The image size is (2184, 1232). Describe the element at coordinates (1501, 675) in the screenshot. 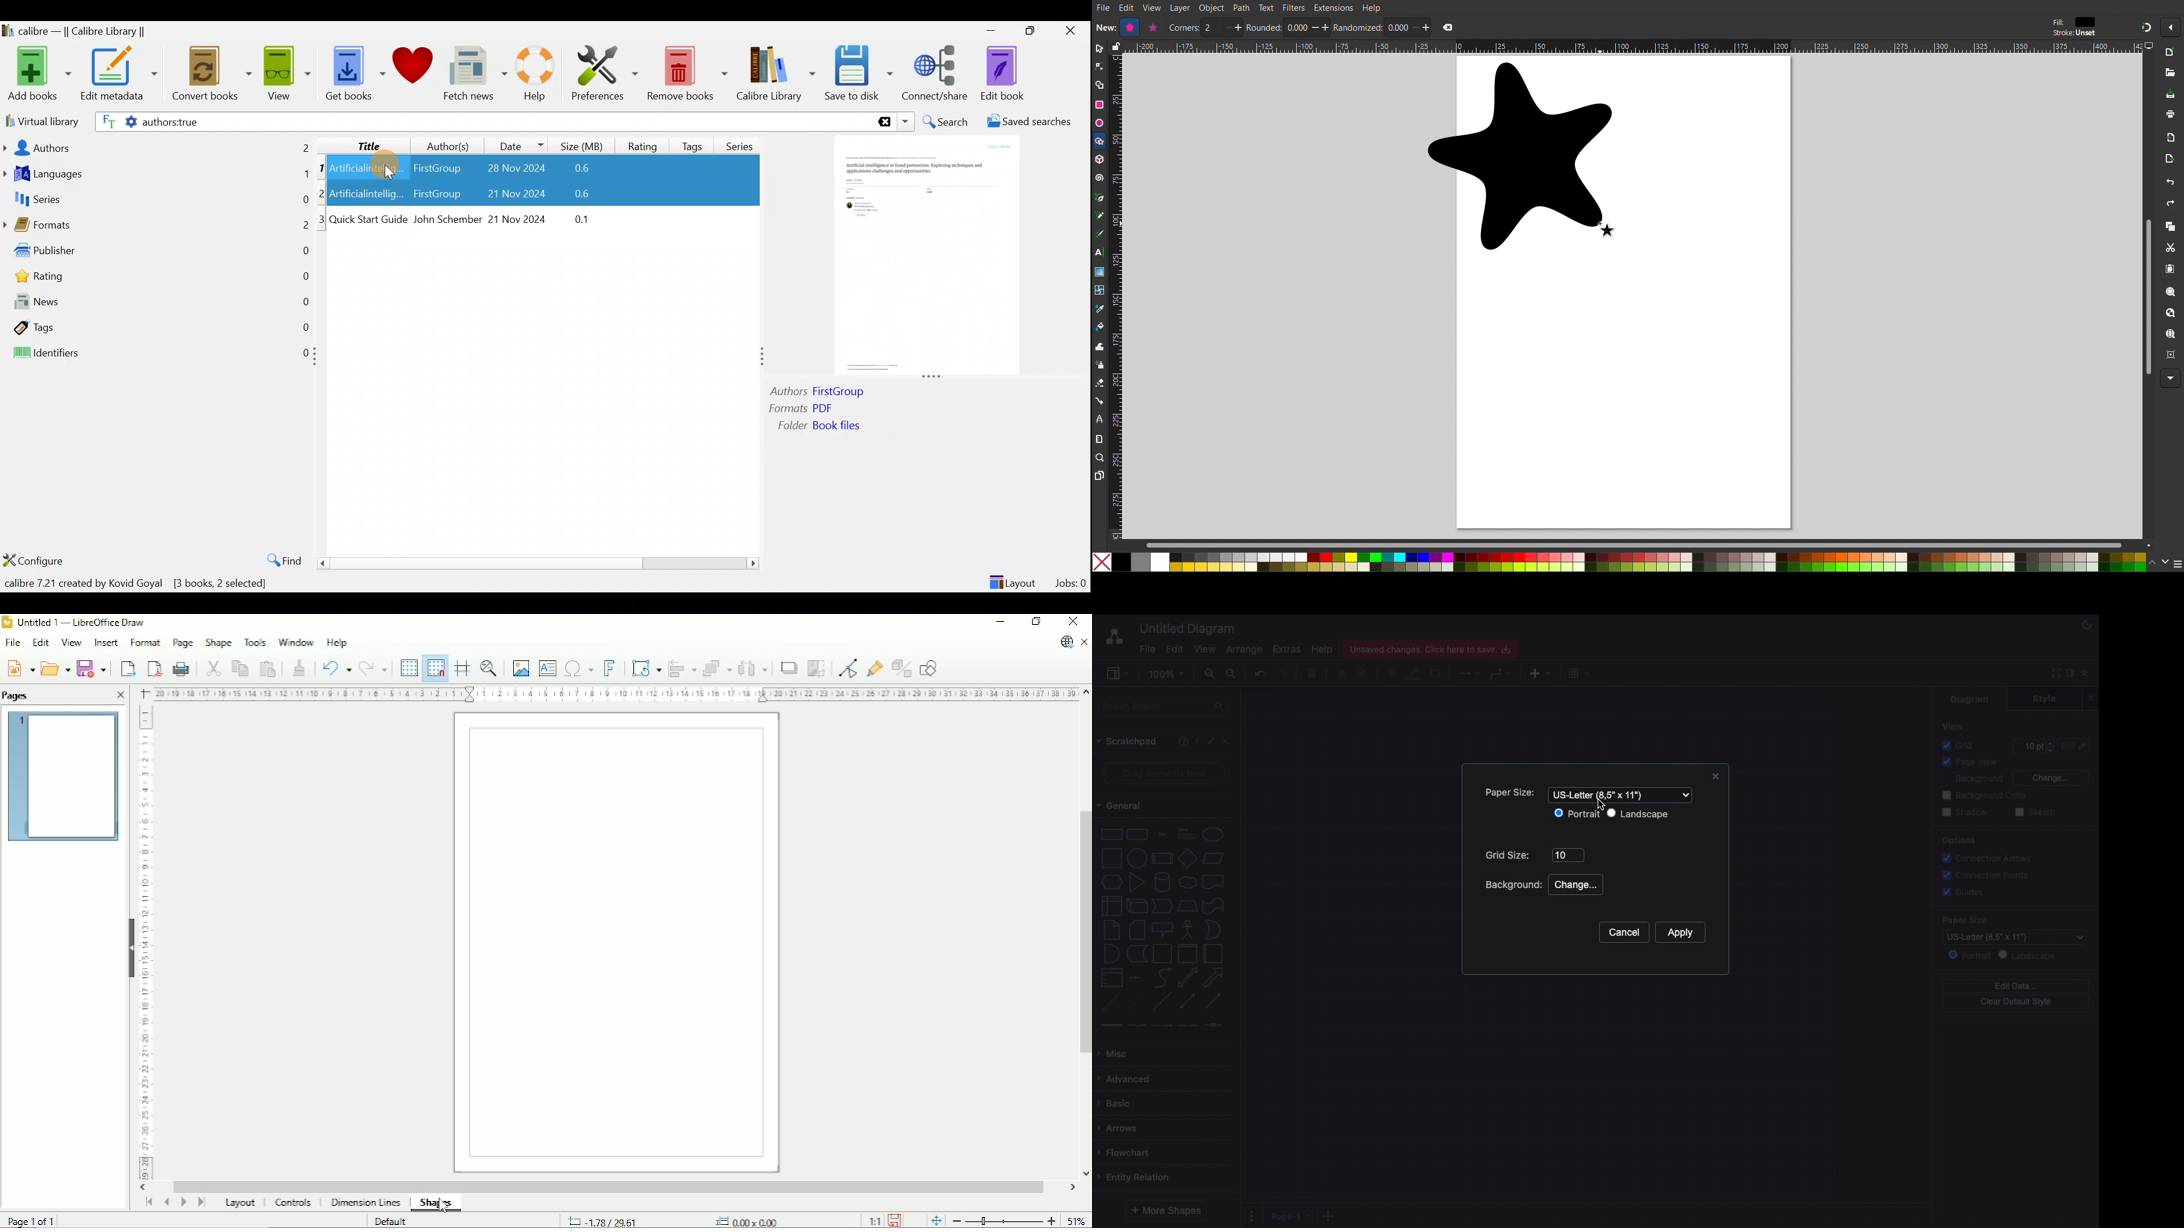

I see `Waypoints` at that location.